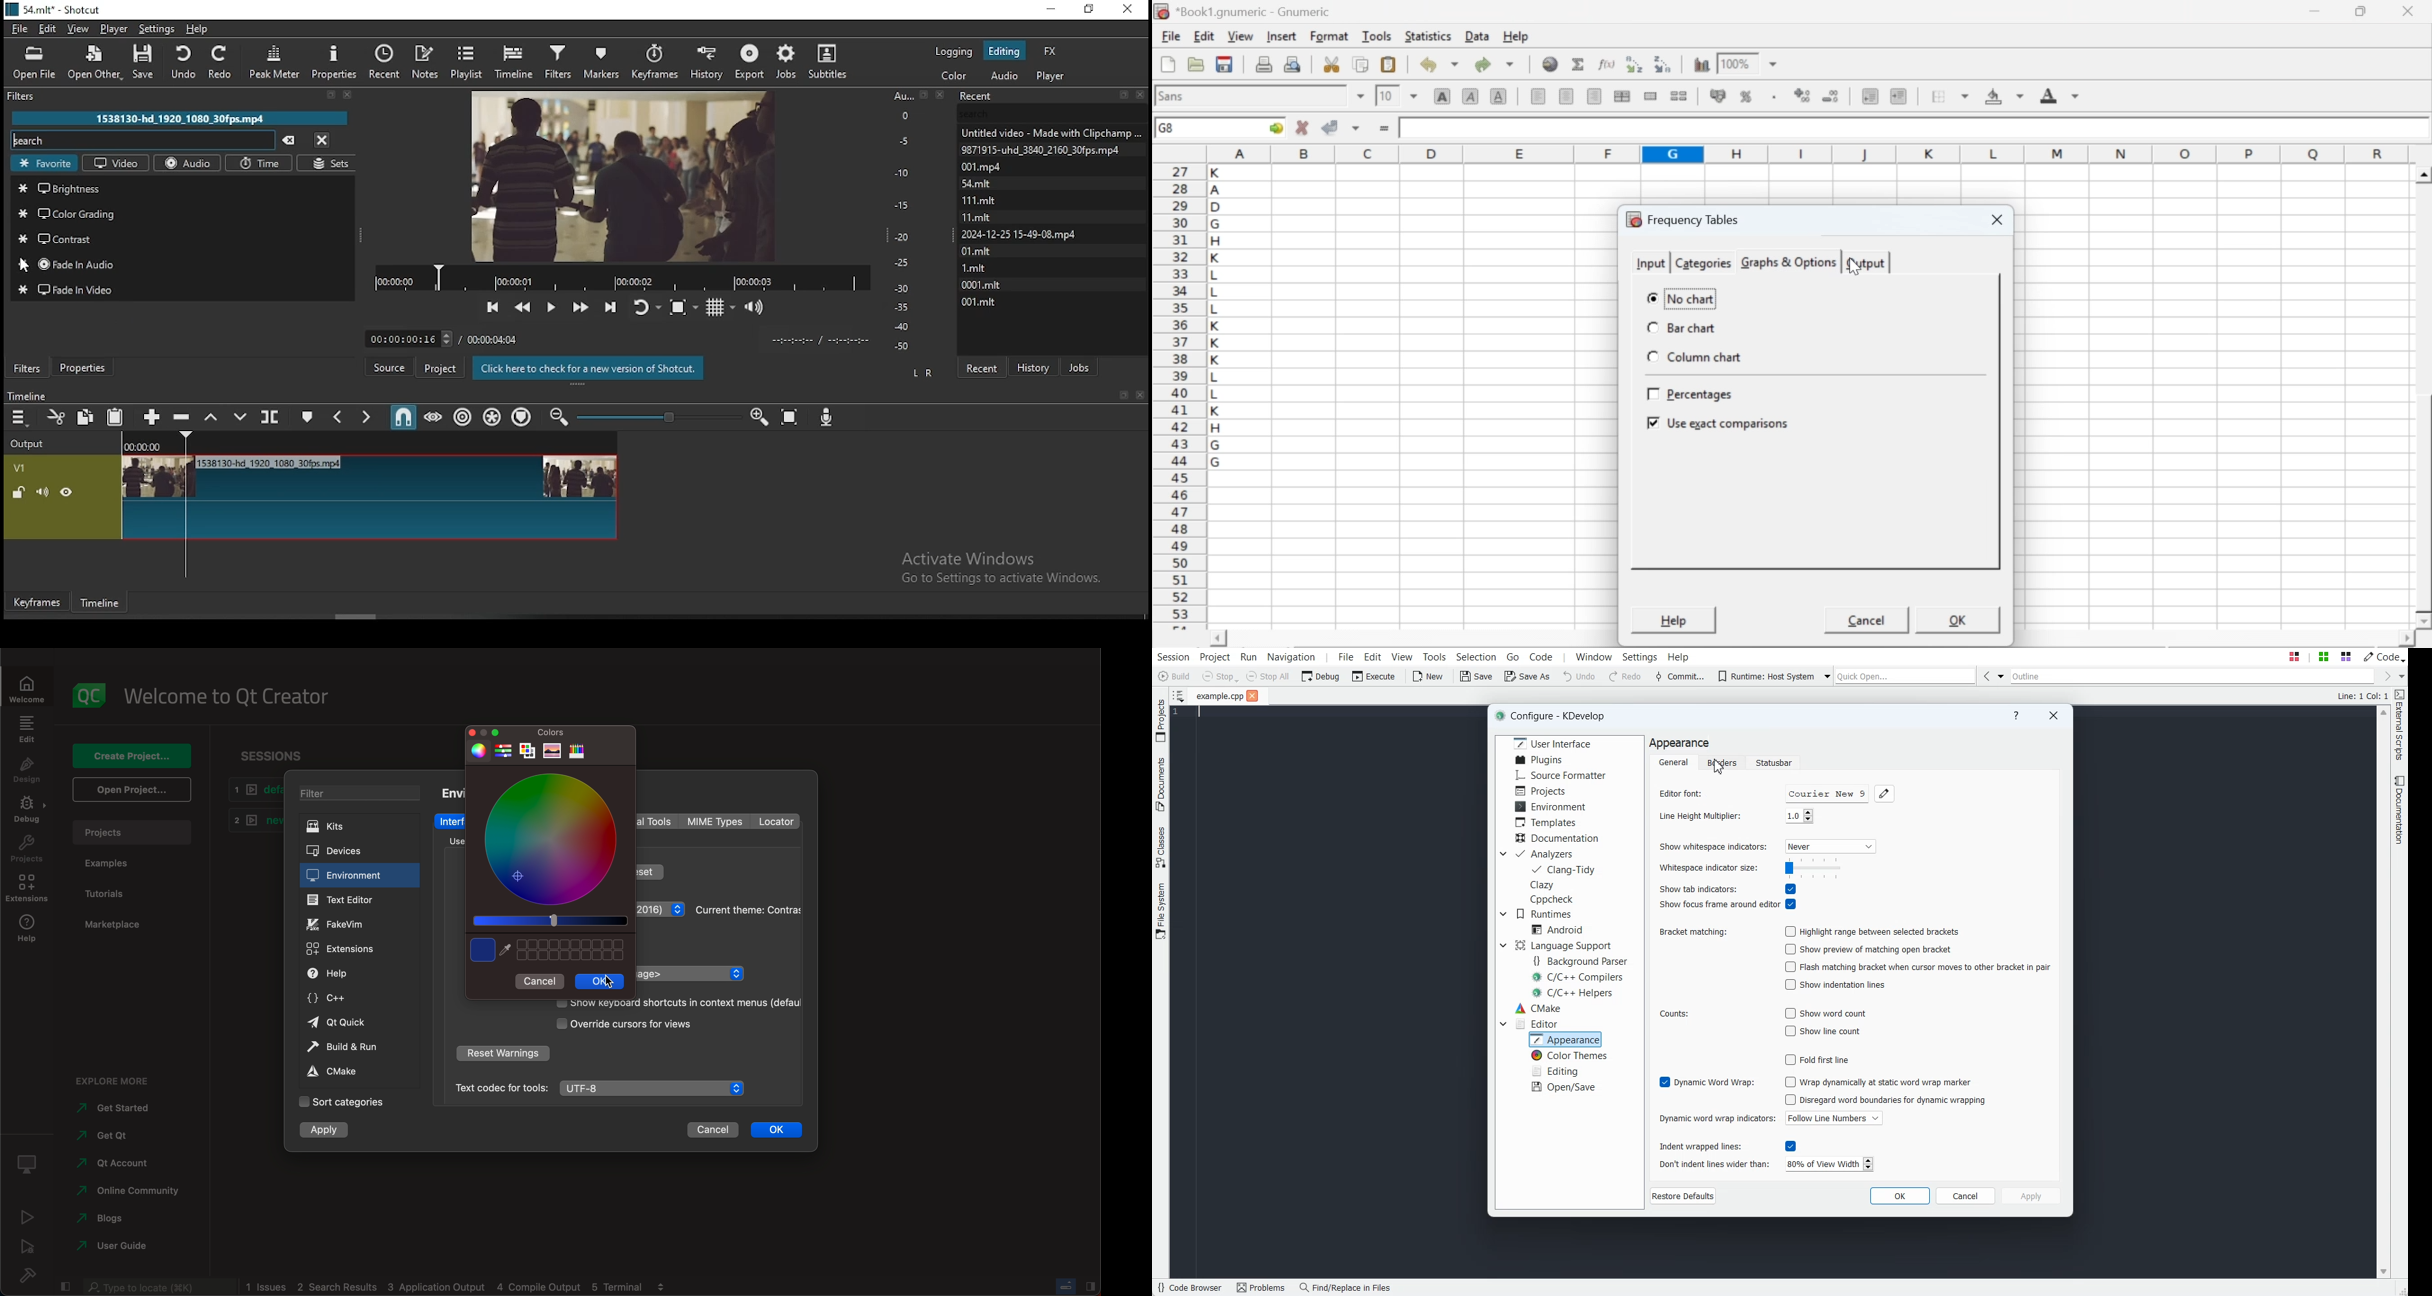 The image size is (2436, 1316). What do you see at coordinates (1802, 96) in the screenshot?
I see `decrease number of decimals displayed` at bounding box center [1802, 96].